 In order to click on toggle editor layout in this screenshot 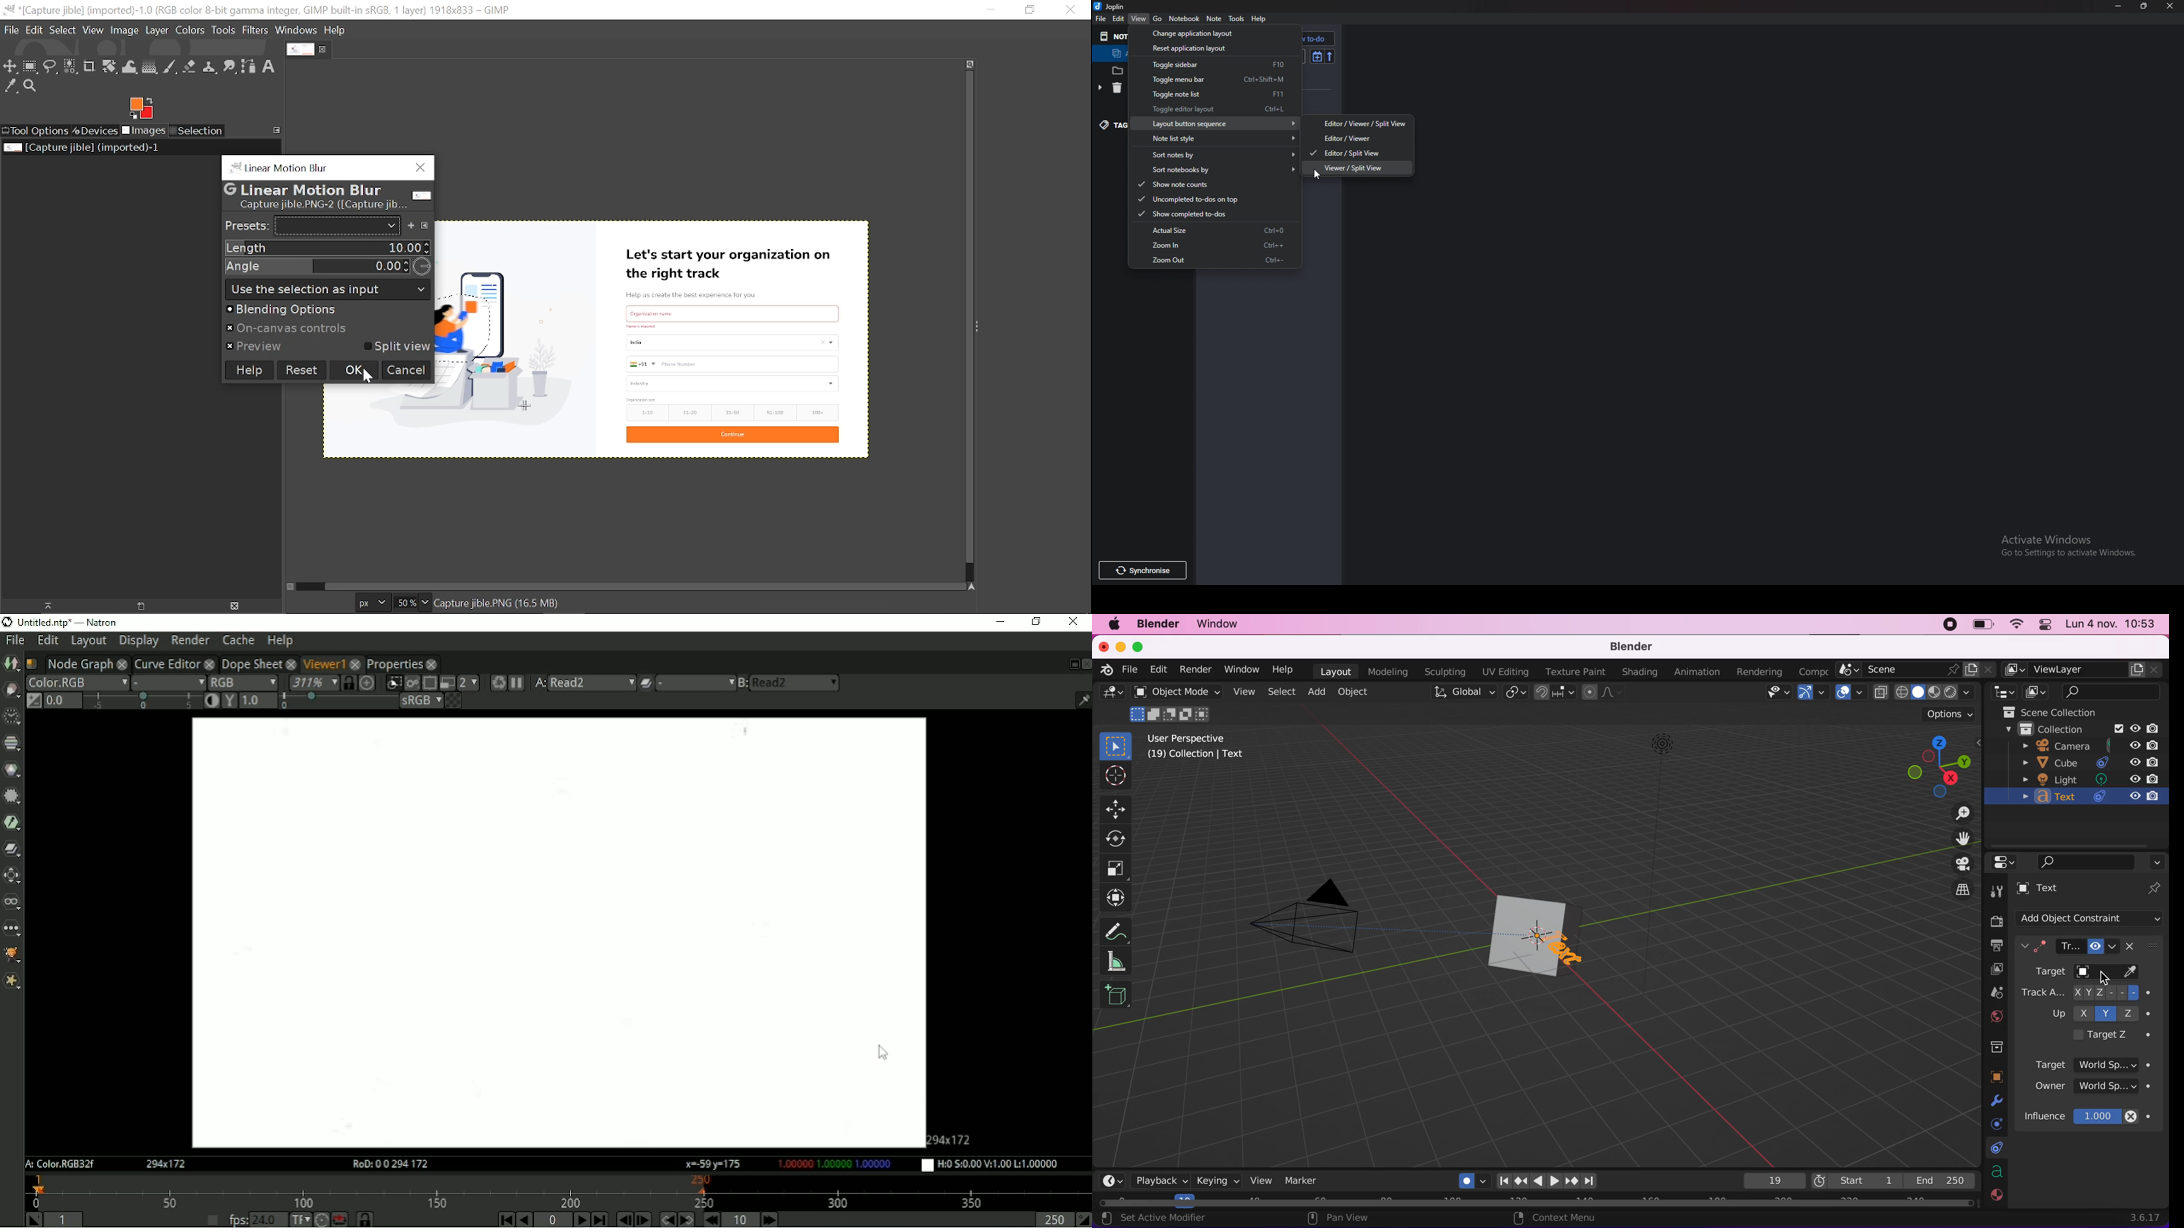, I will do `click(1214, 109)`.